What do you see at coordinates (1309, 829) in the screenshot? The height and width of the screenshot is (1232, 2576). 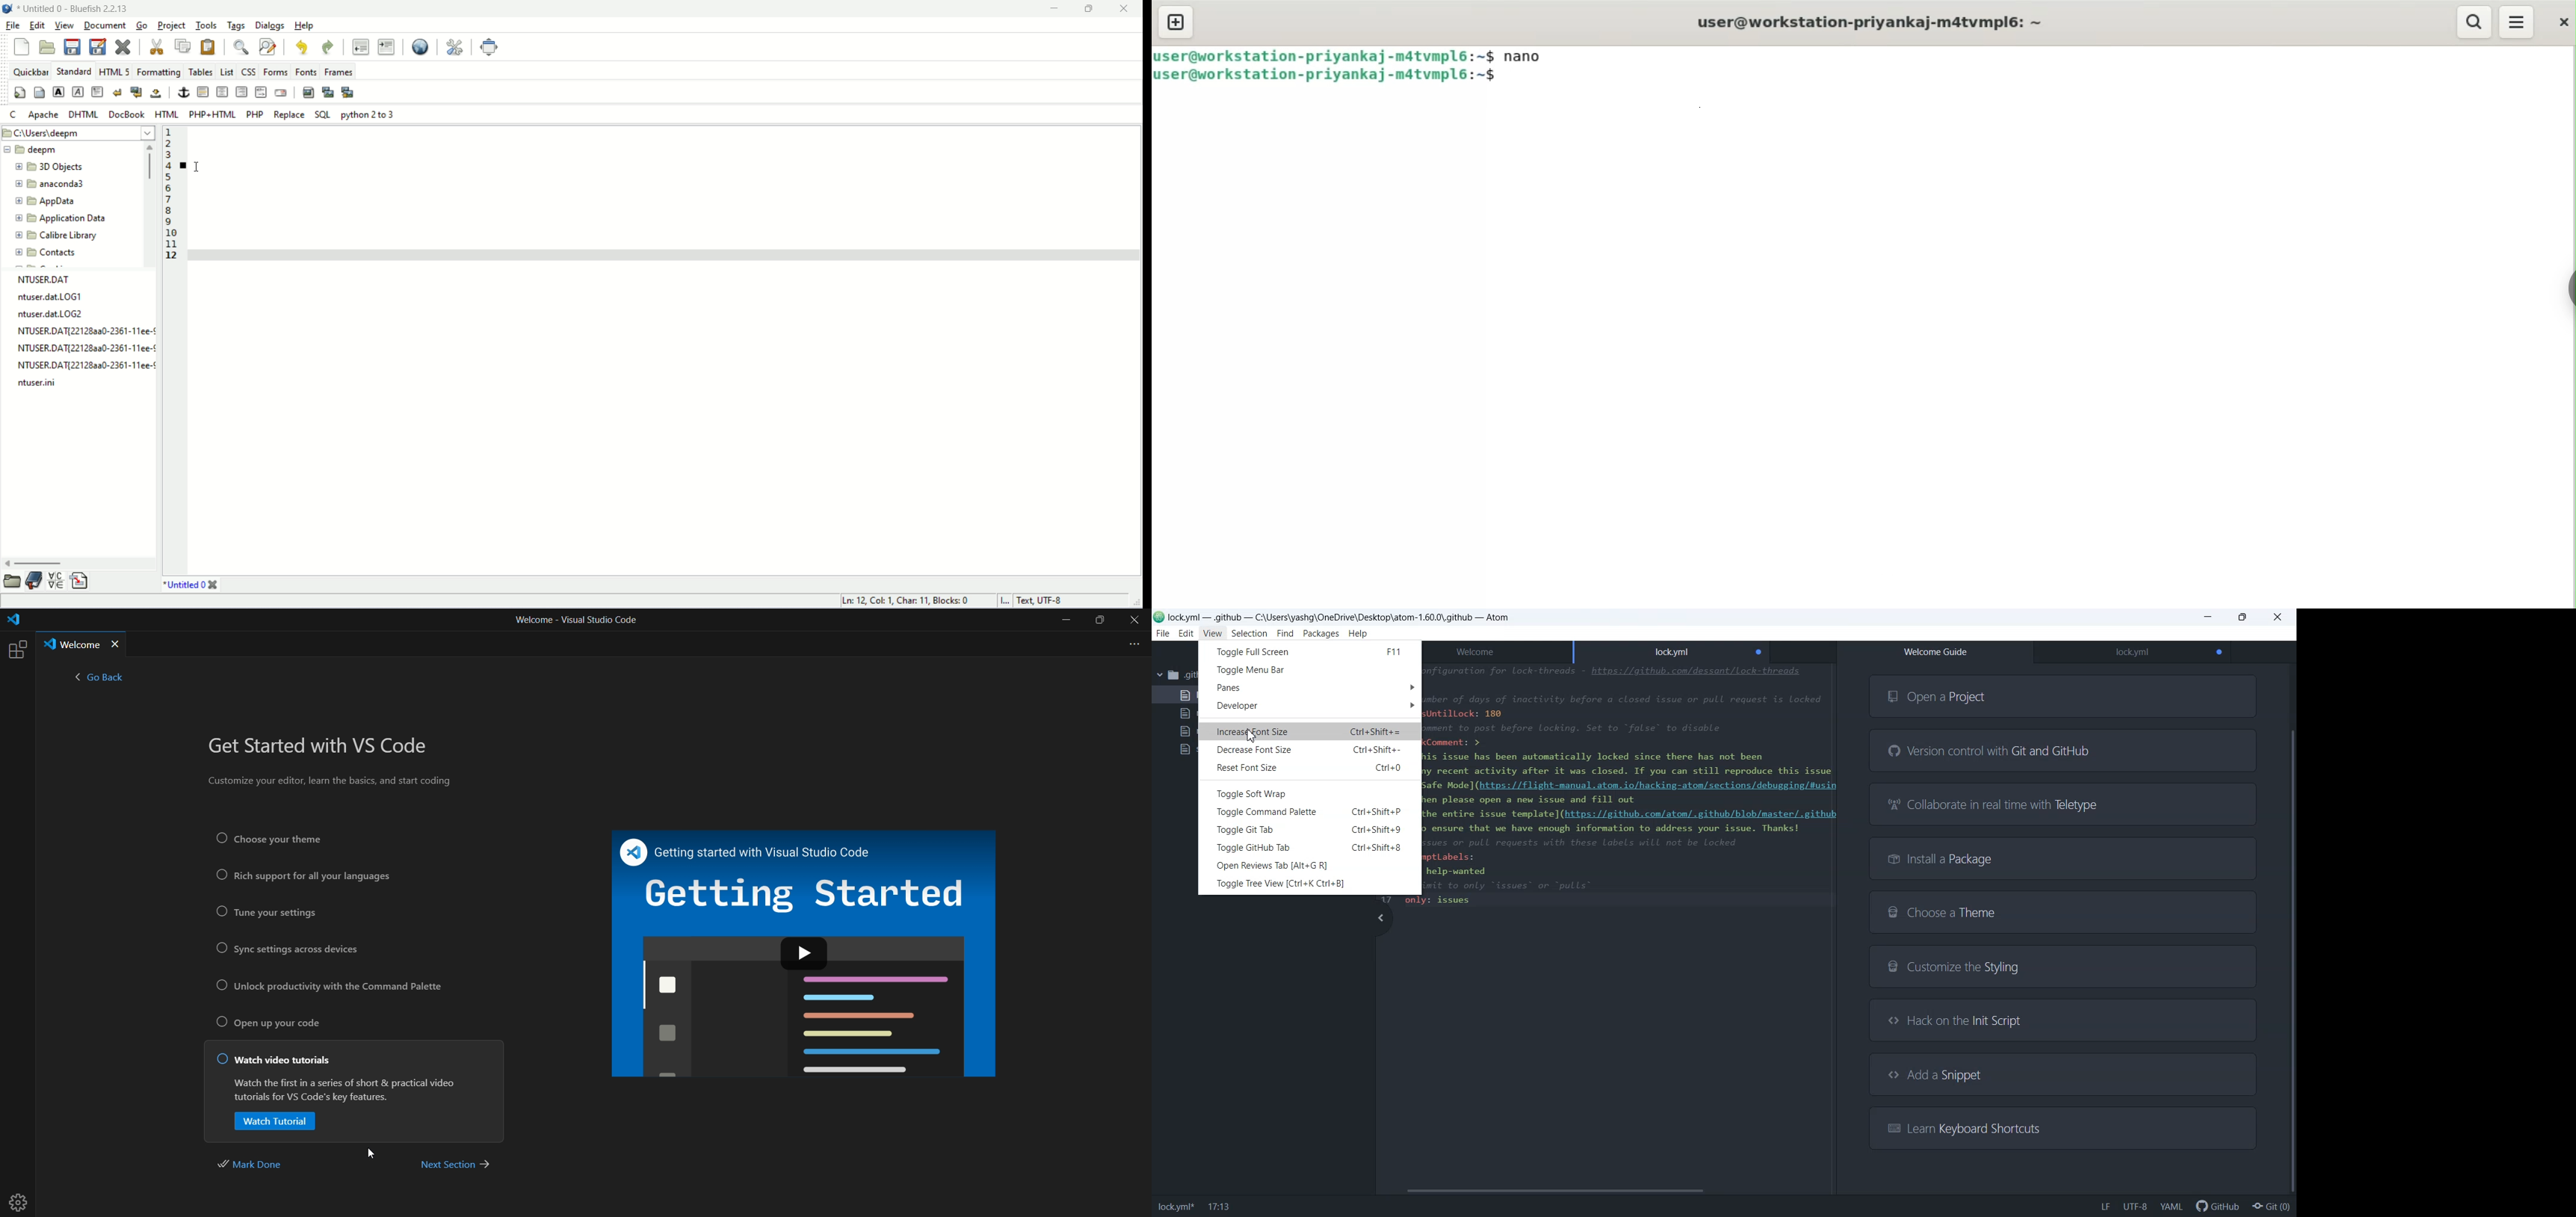 I see `Toggle Git tab` at bounding box center [1309, 829].